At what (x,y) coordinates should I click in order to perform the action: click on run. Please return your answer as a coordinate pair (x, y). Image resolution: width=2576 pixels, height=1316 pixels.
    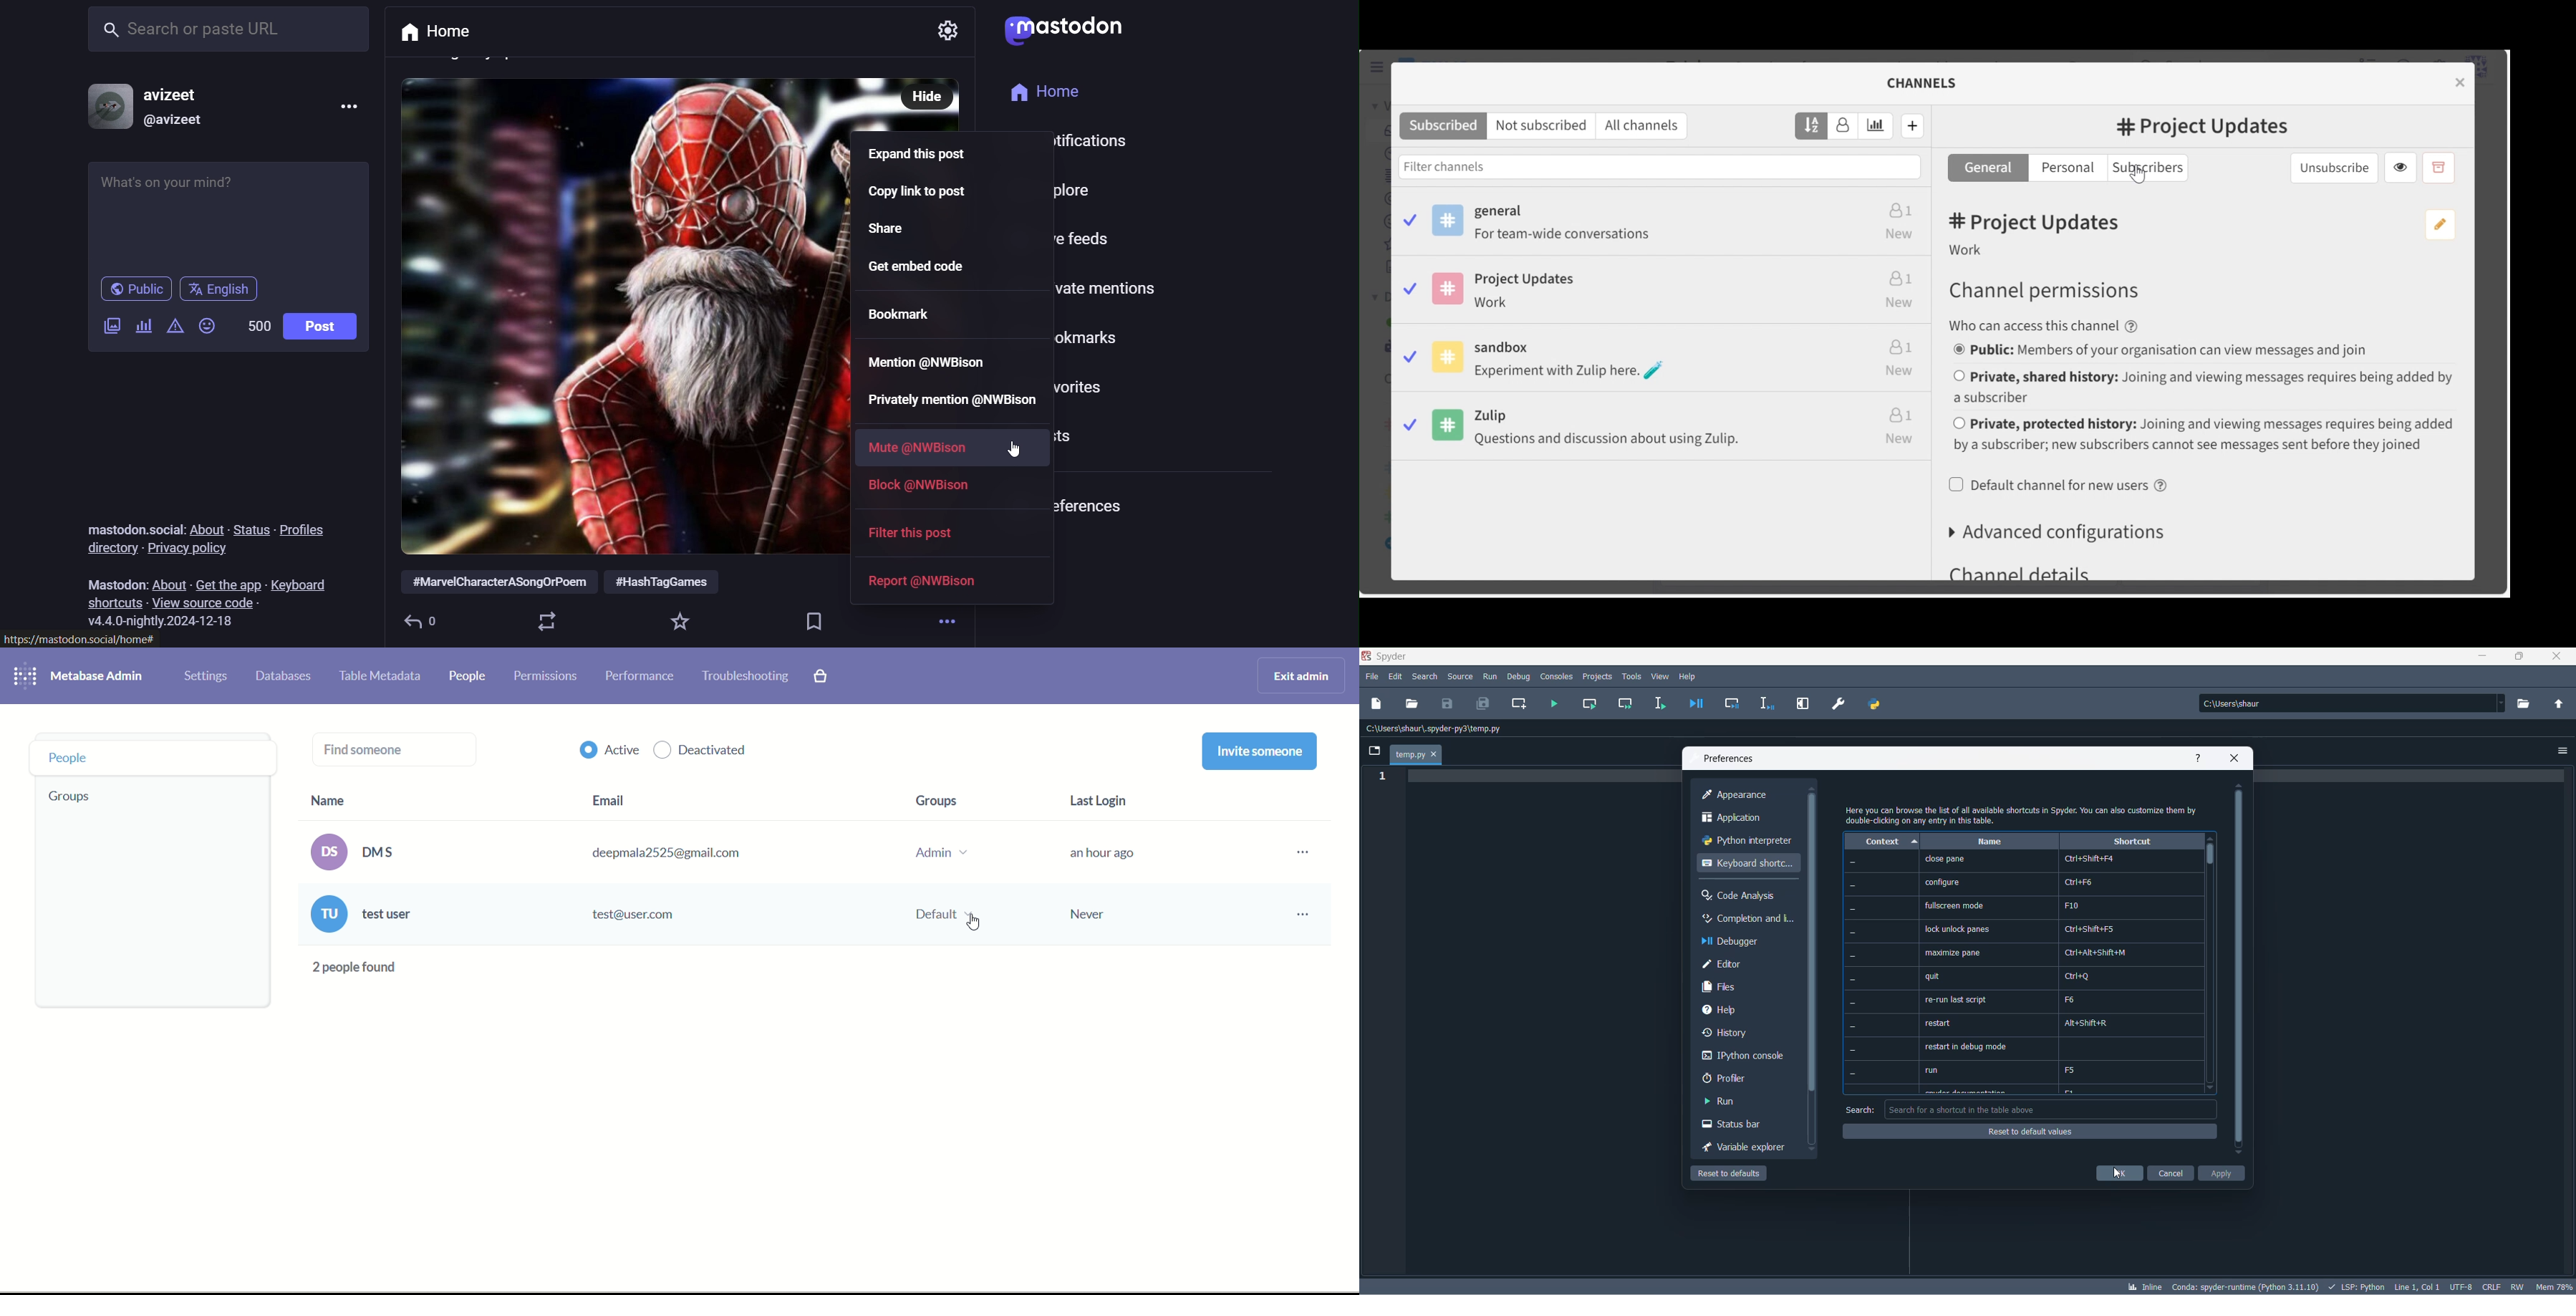
    Looking at the image, I should click on (1733, 1102).